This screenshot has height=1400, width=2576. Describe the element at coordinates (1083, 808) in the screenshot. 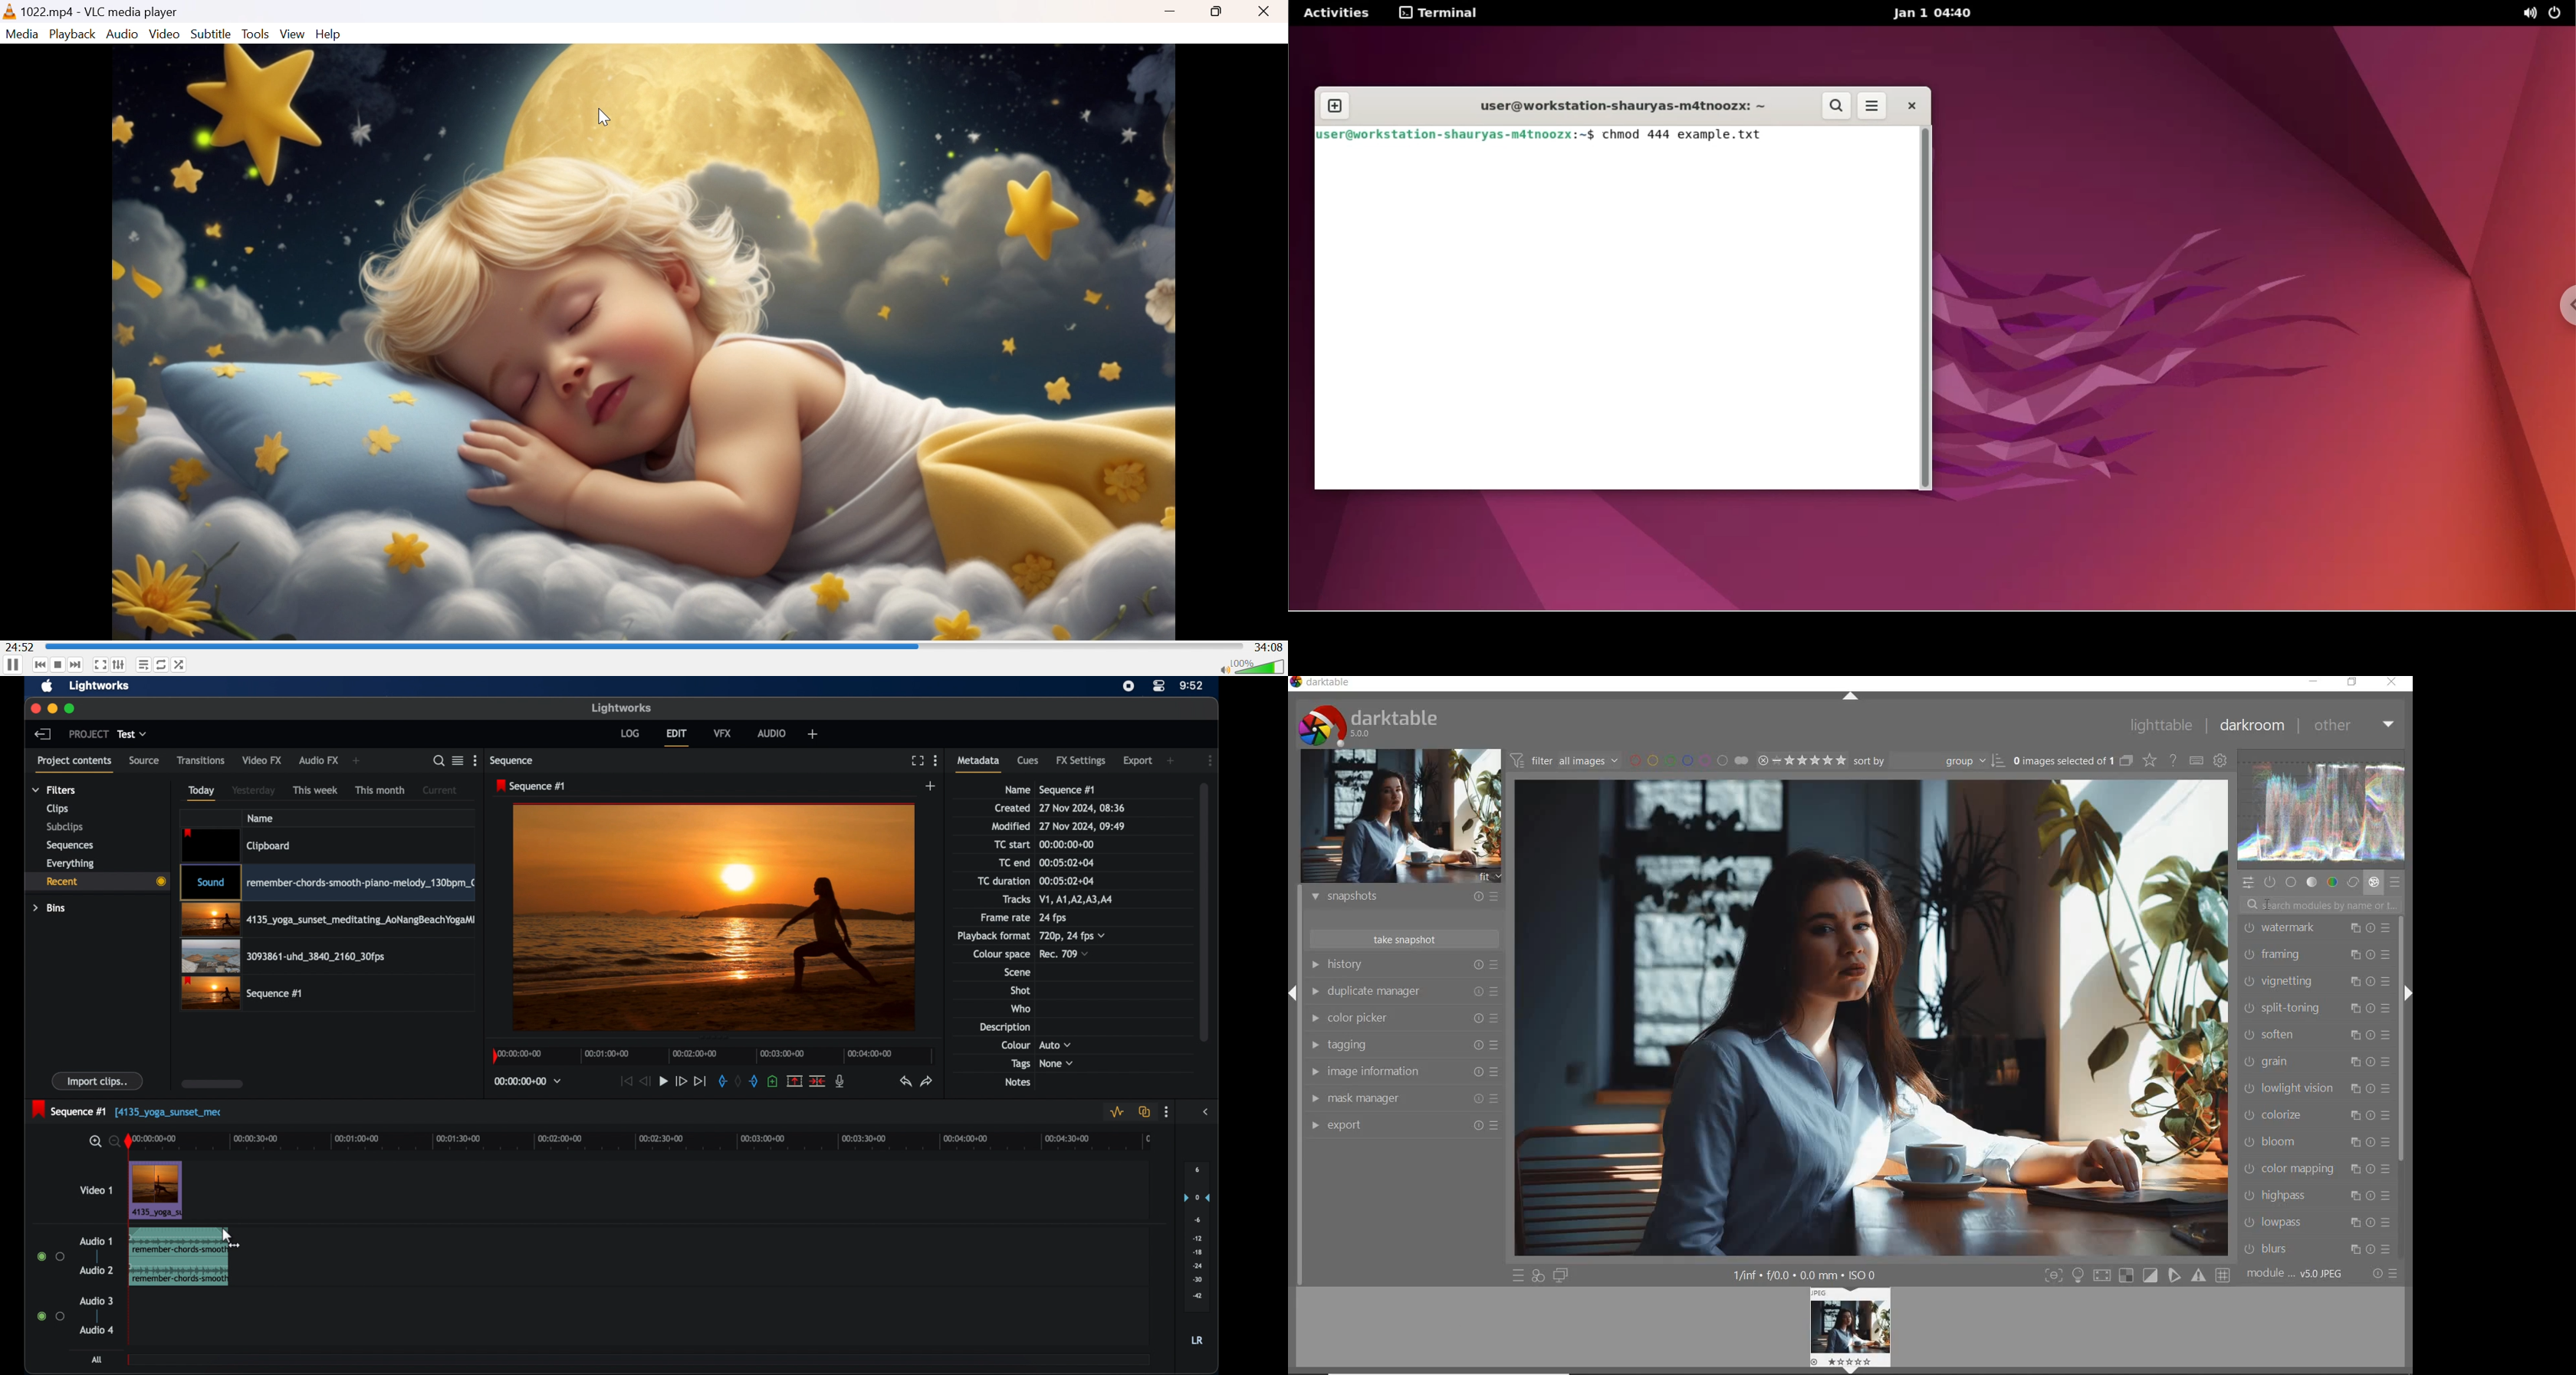

I see `date` at that location.